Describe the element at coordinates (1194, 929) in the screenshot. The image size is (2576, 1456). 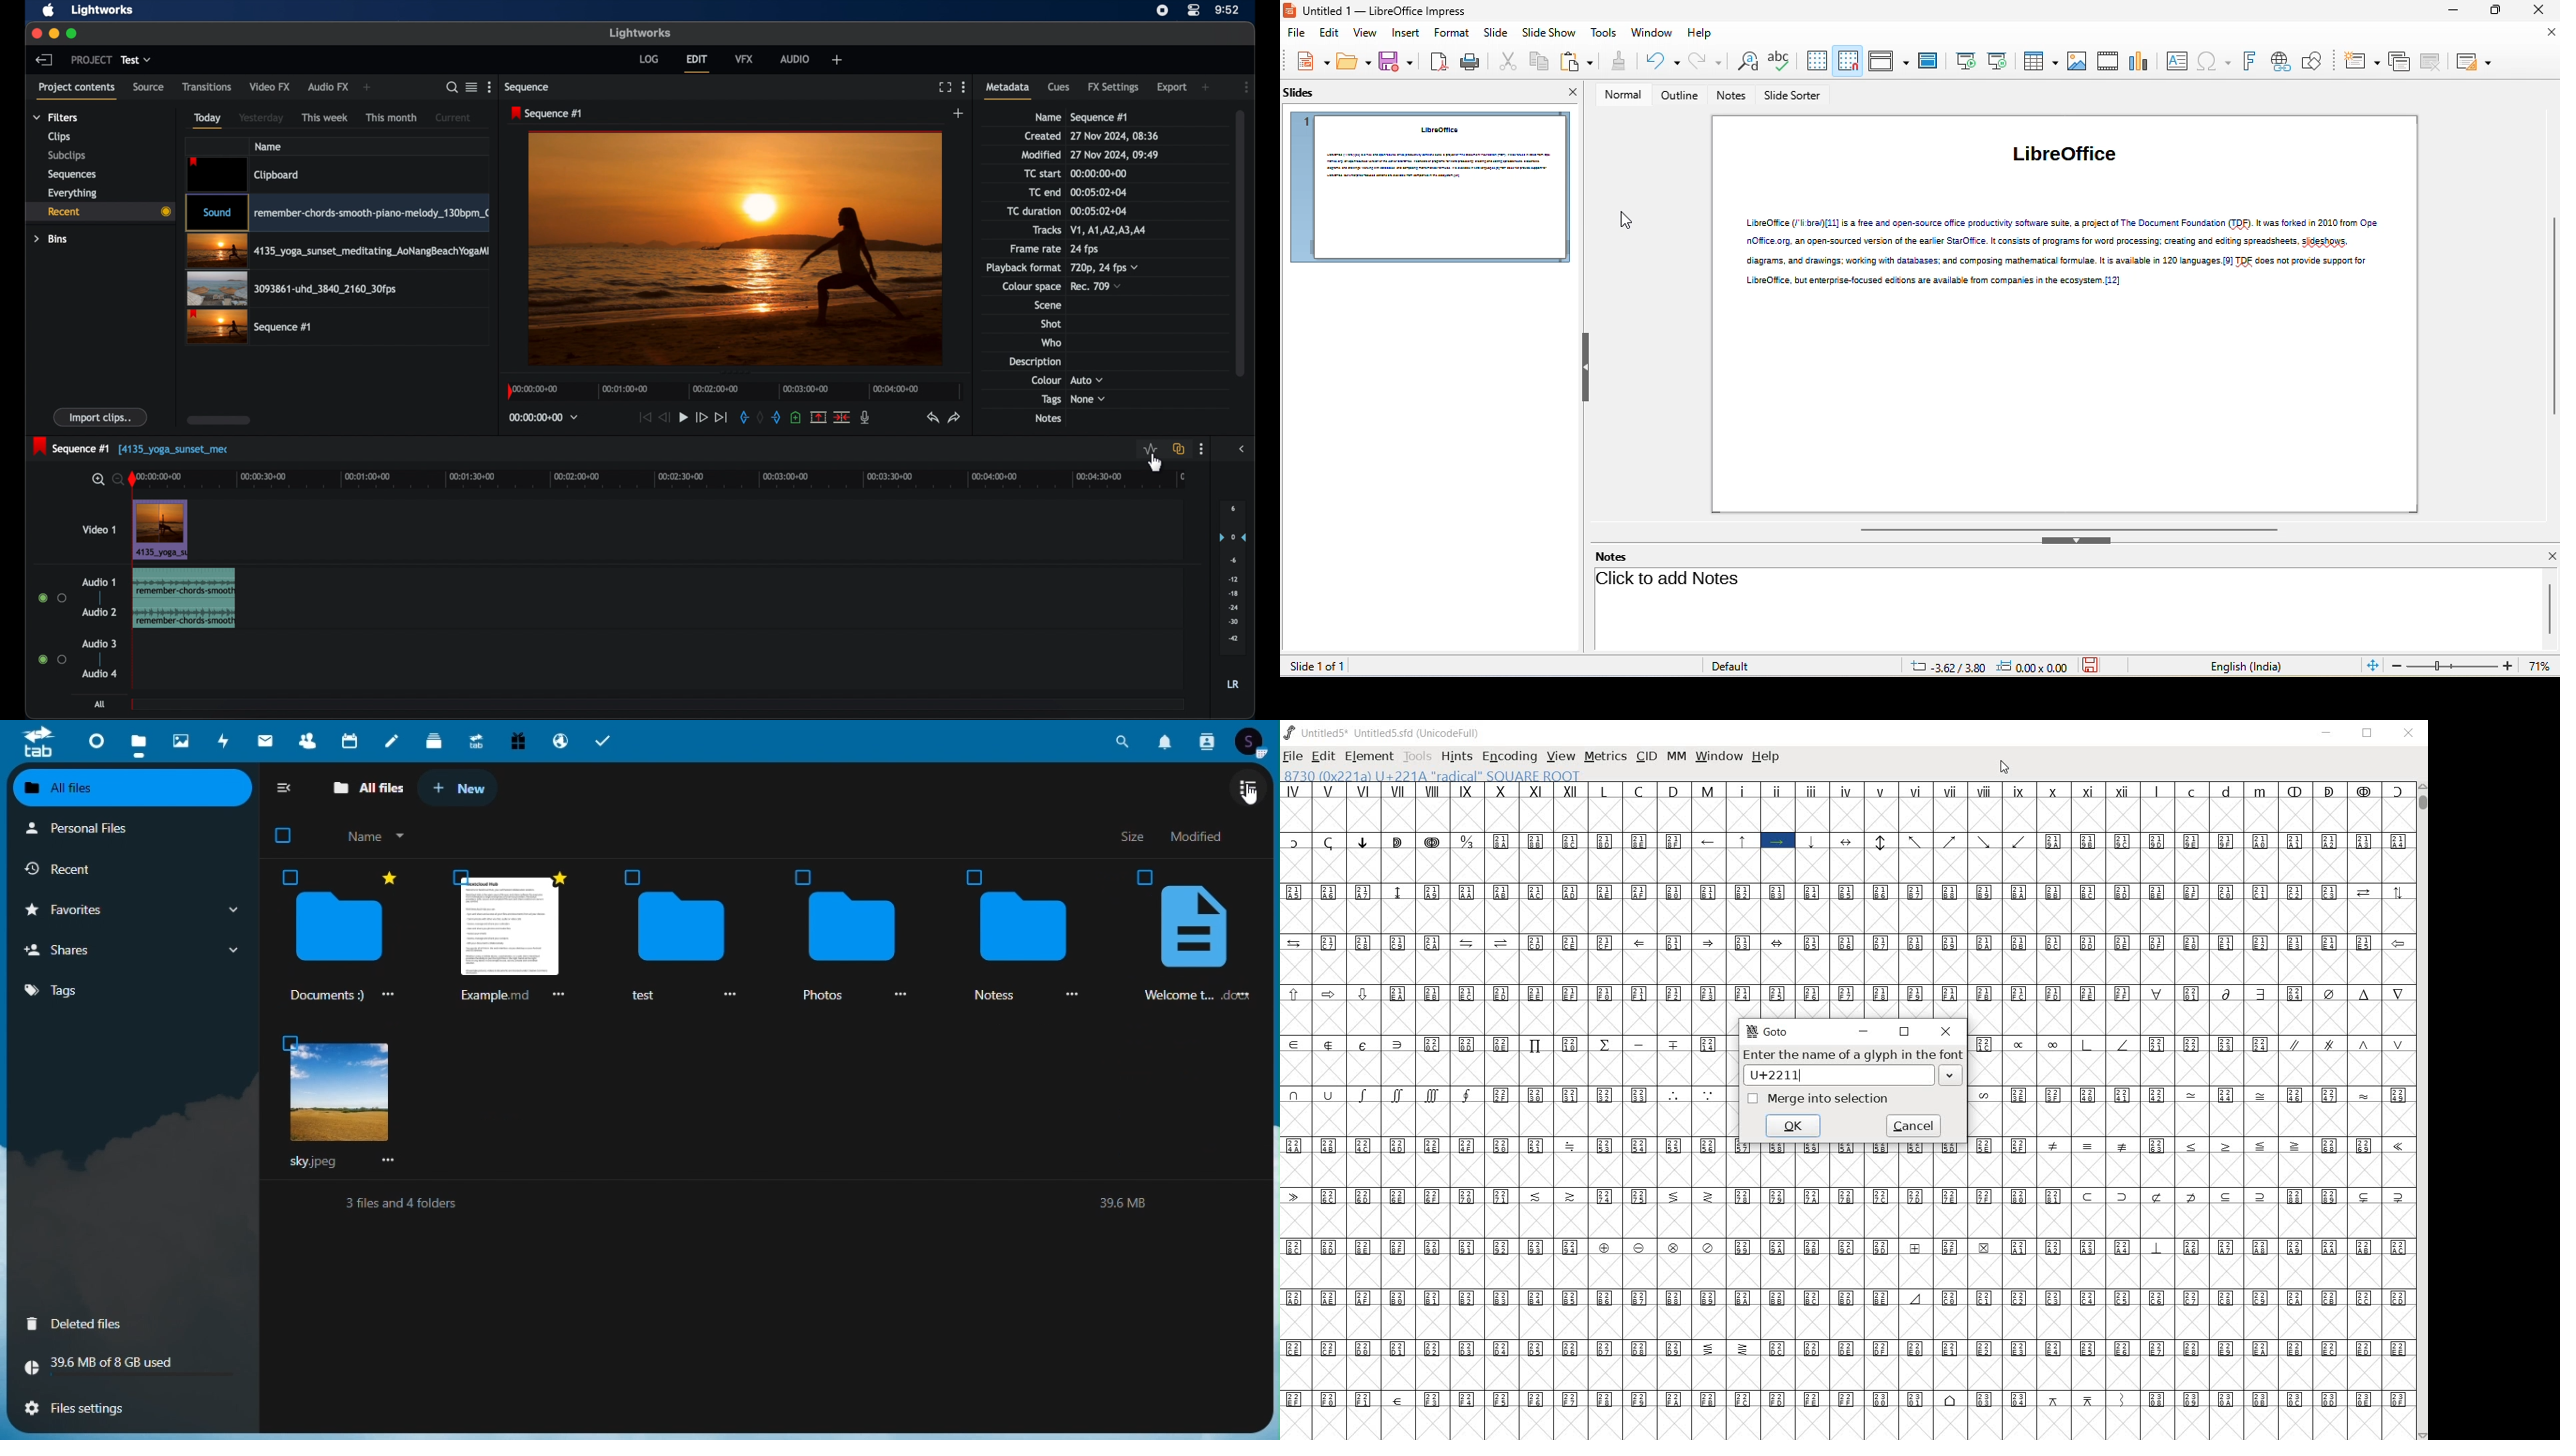
I see `file` at that location.